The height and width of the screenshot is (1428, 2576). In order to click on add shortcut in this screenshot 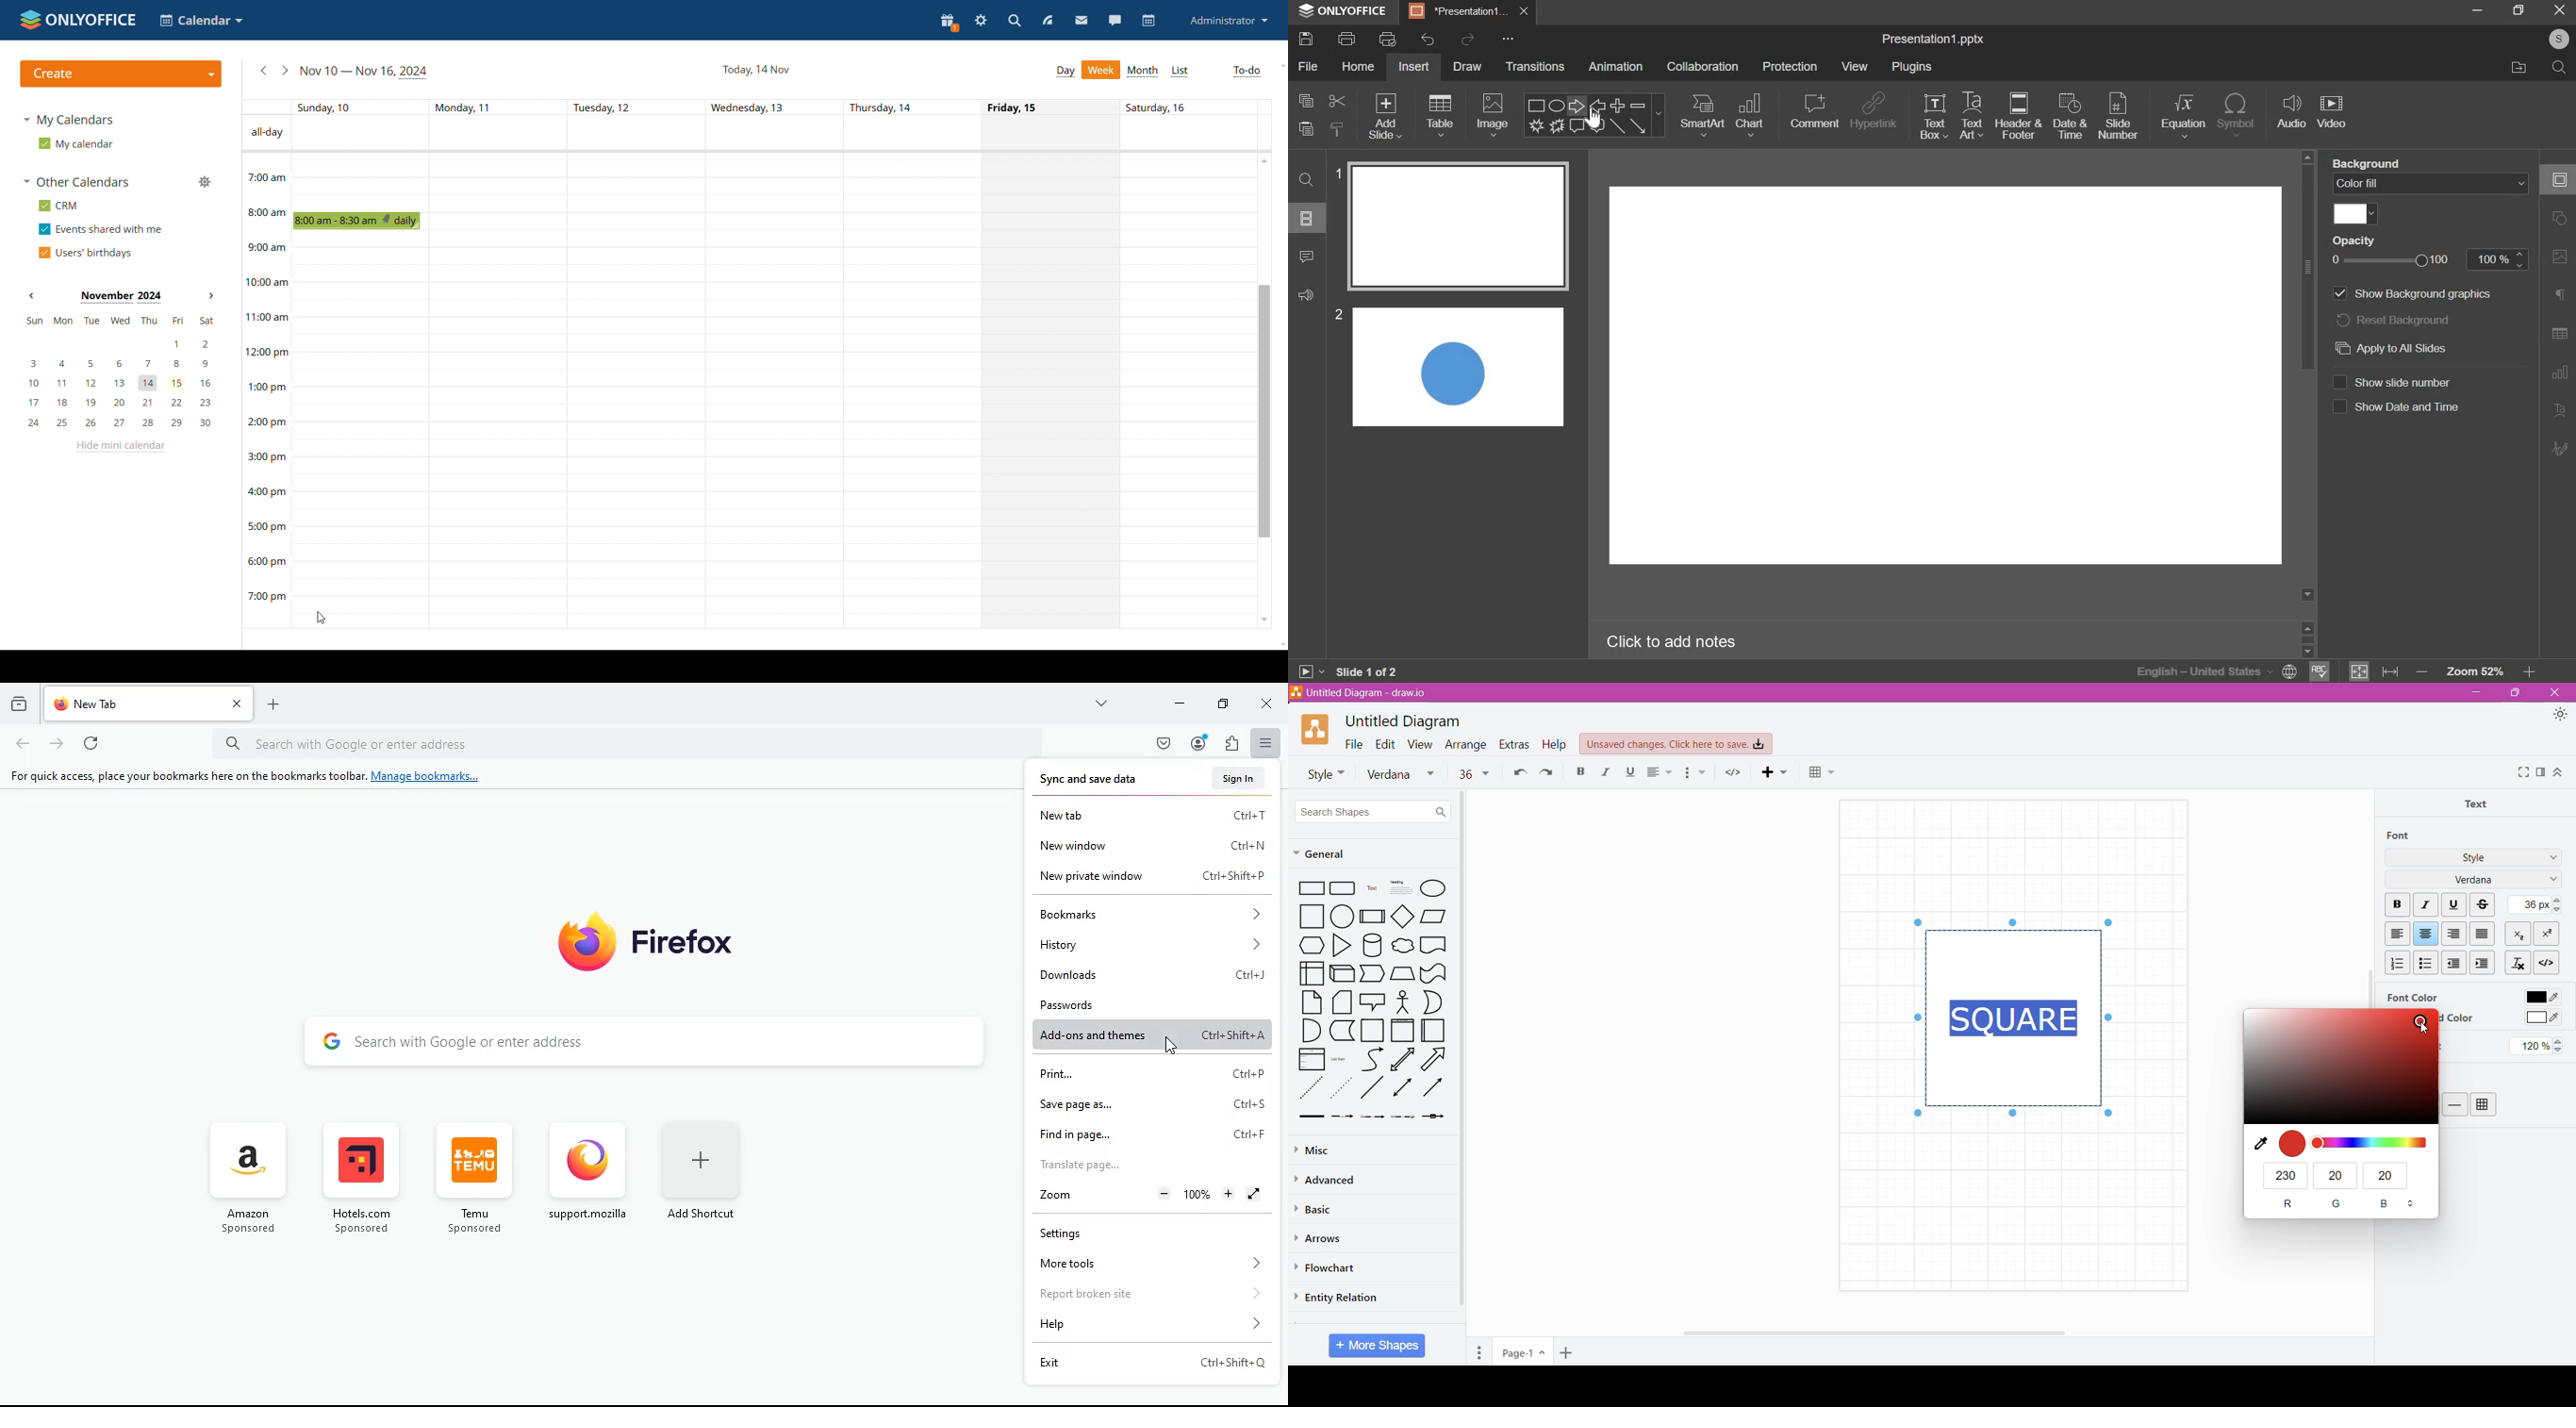, I will do `click(704, 1170)`.